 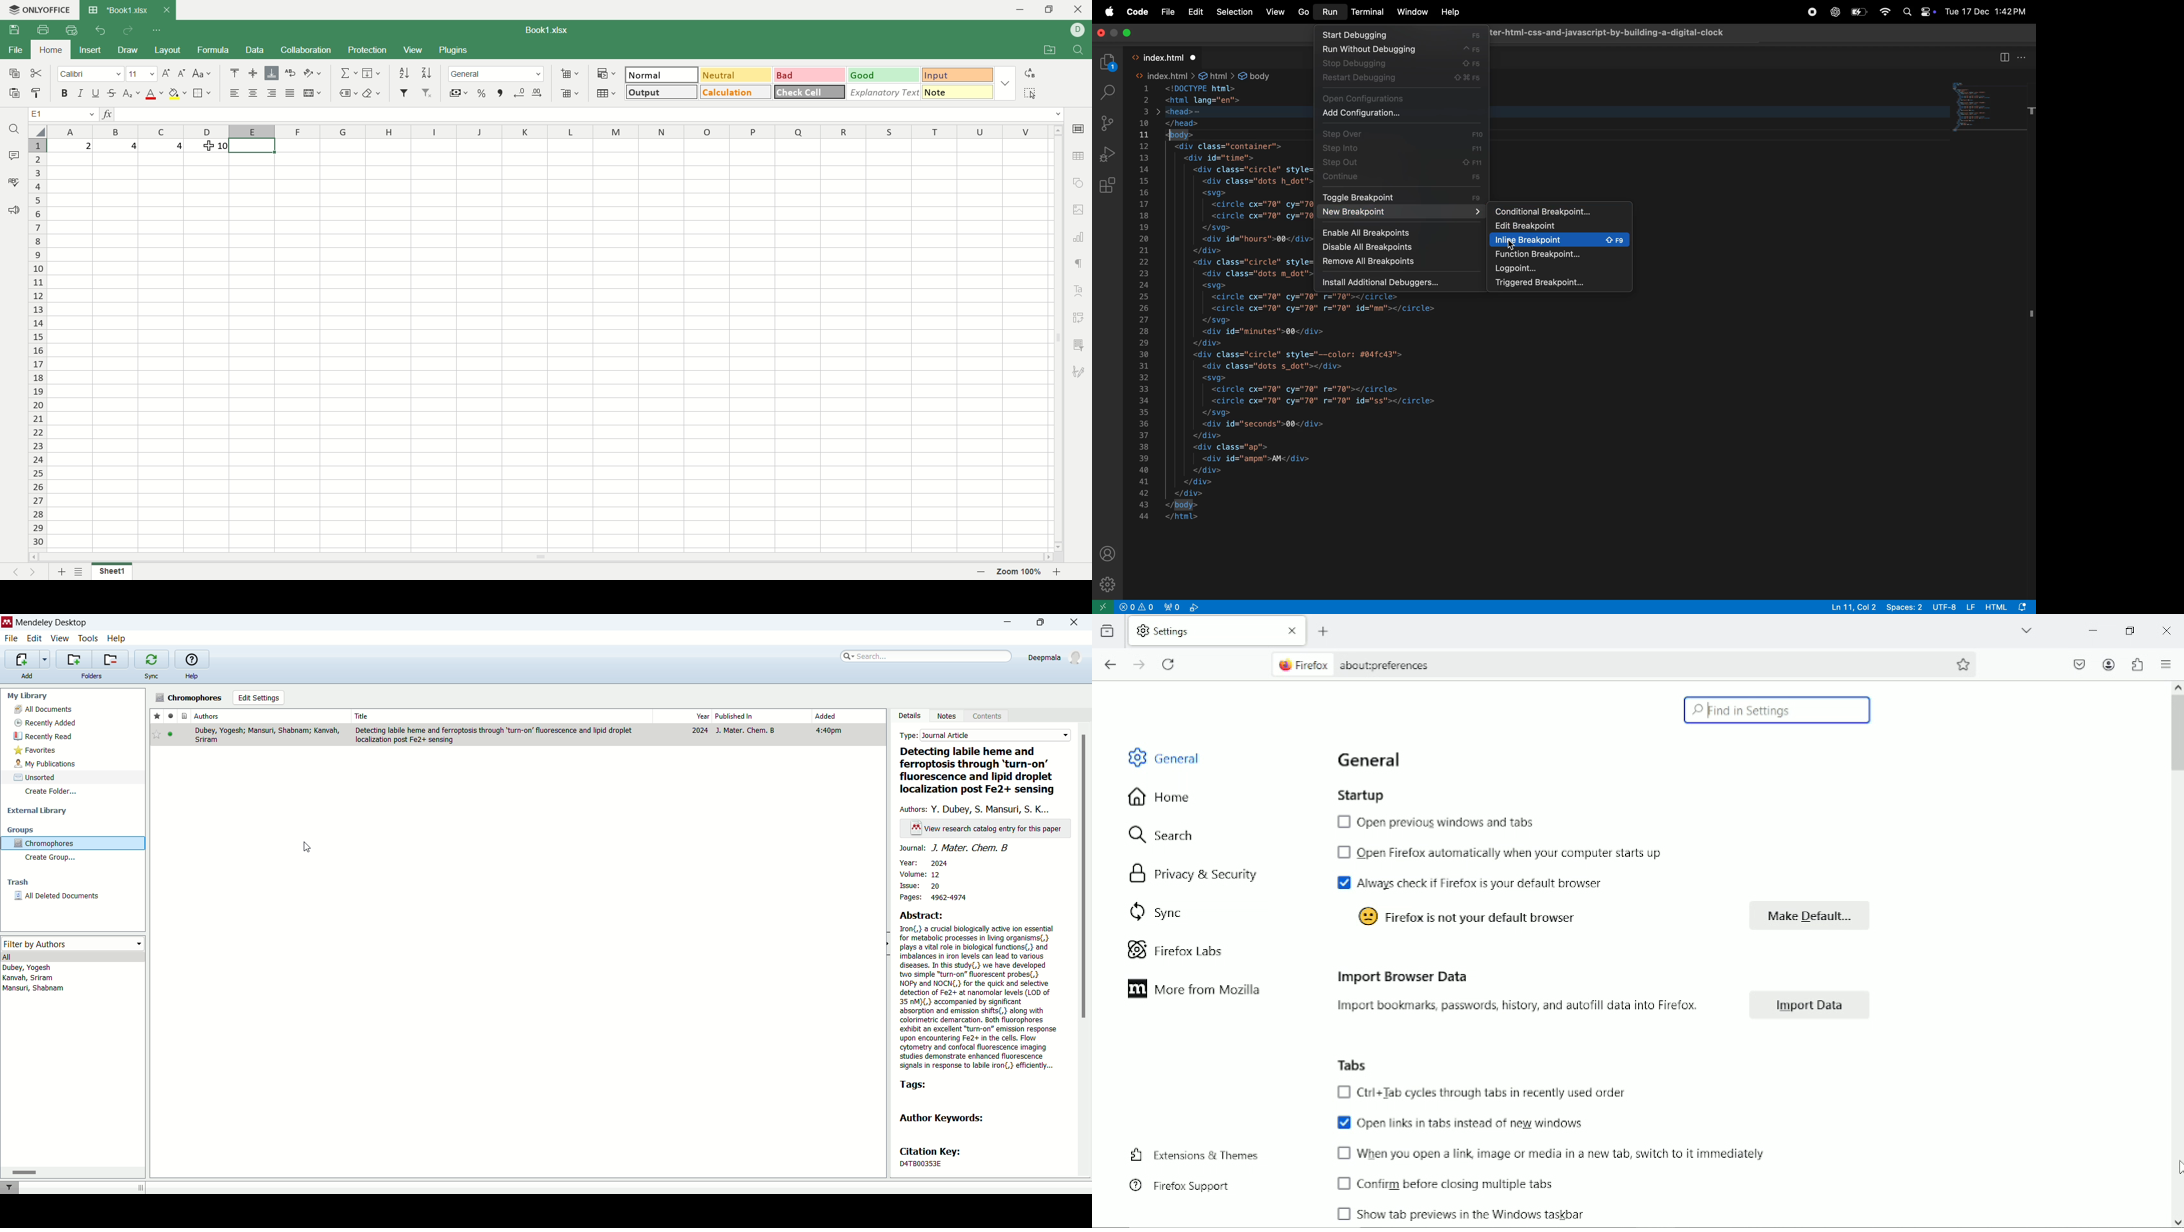 I want to click on view, so click(x=412, y=51).